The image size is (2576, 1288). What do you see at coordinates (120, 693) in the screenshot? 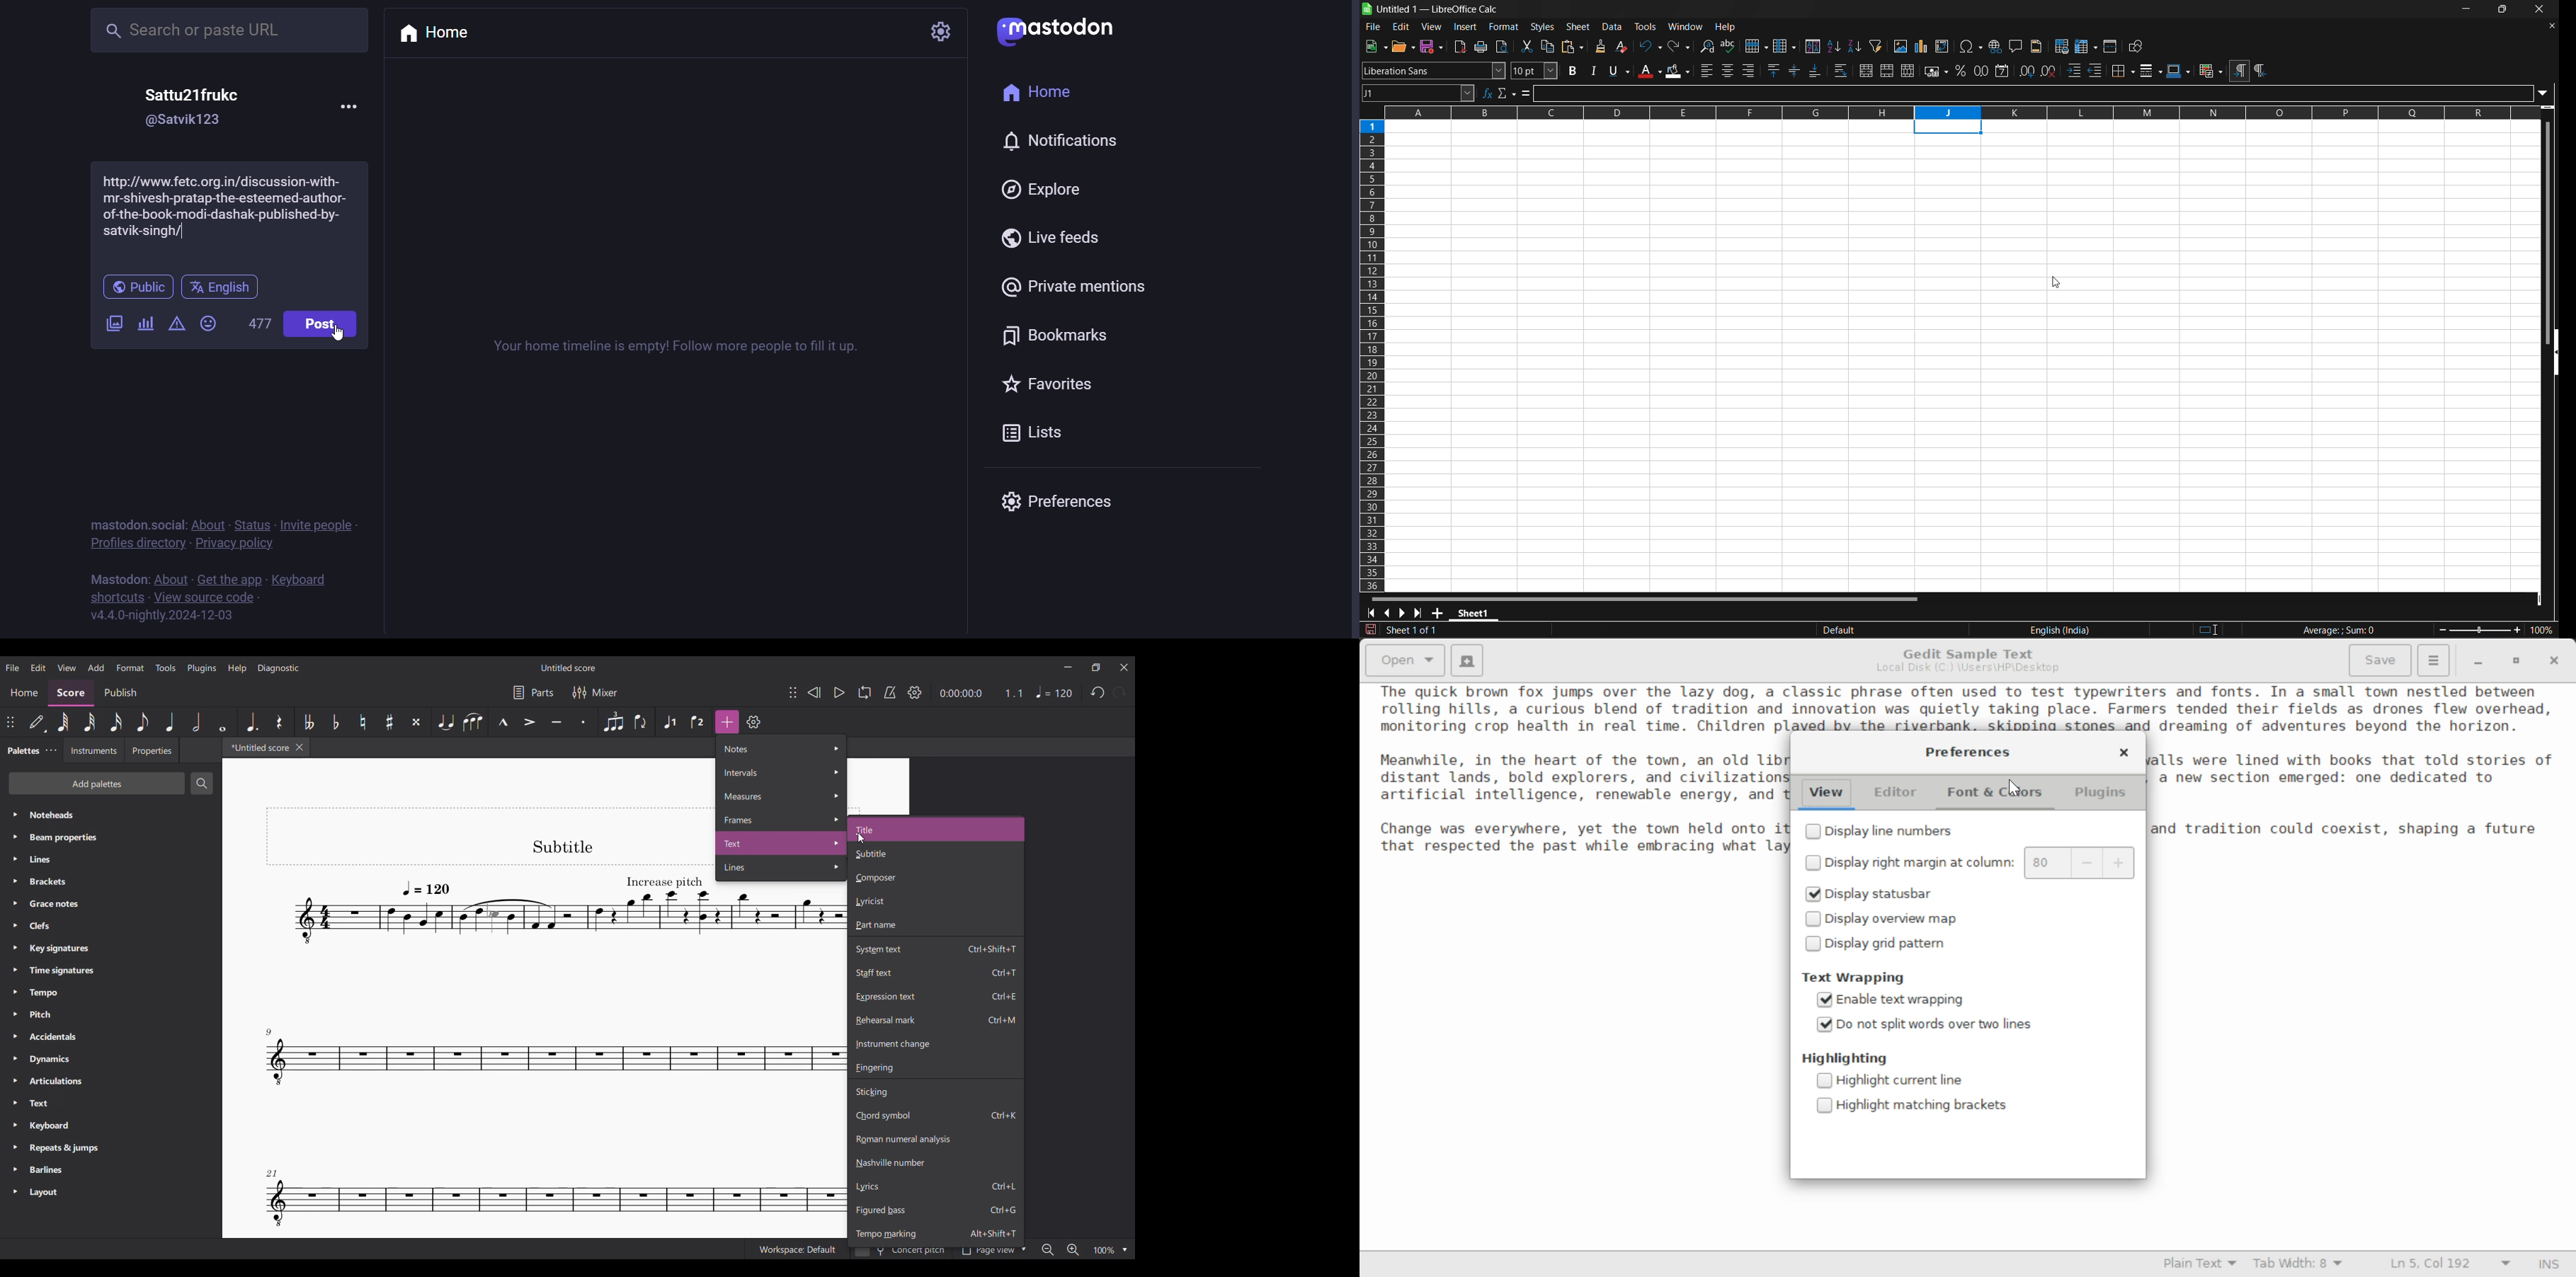
I see `Publish section` at bounding box center [120, 693].